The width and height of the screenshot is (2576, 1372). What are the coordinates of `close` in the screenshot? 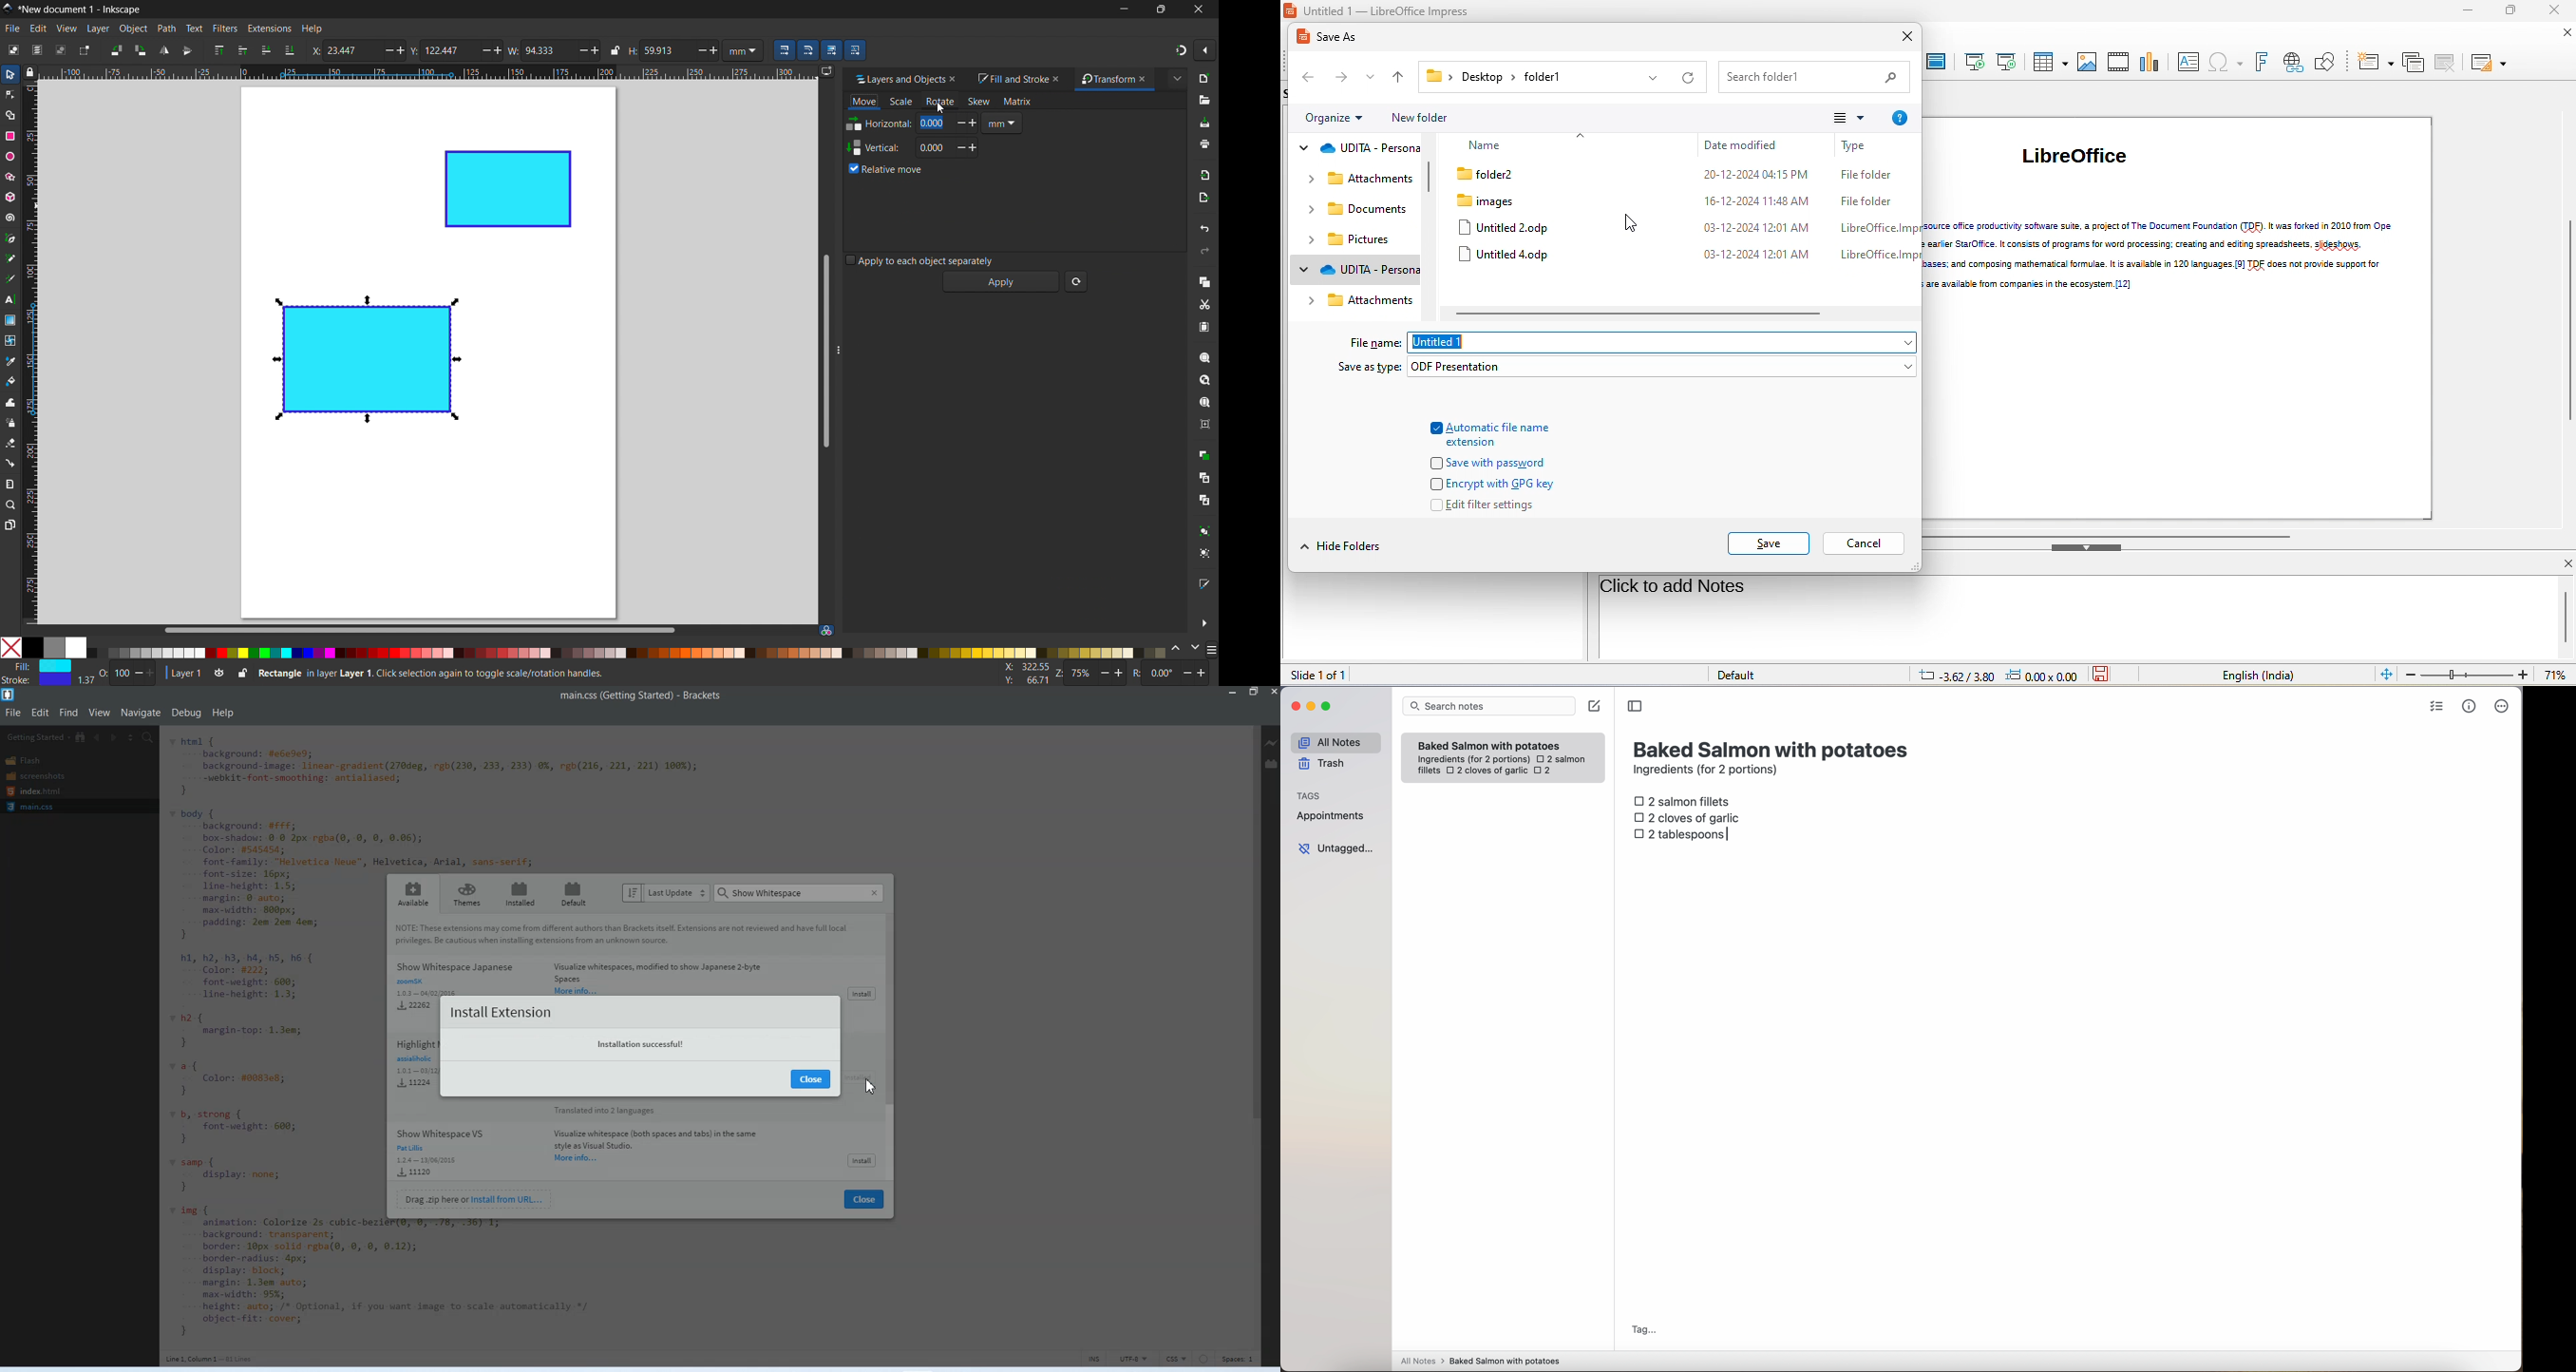 It's located at (2554, 11).